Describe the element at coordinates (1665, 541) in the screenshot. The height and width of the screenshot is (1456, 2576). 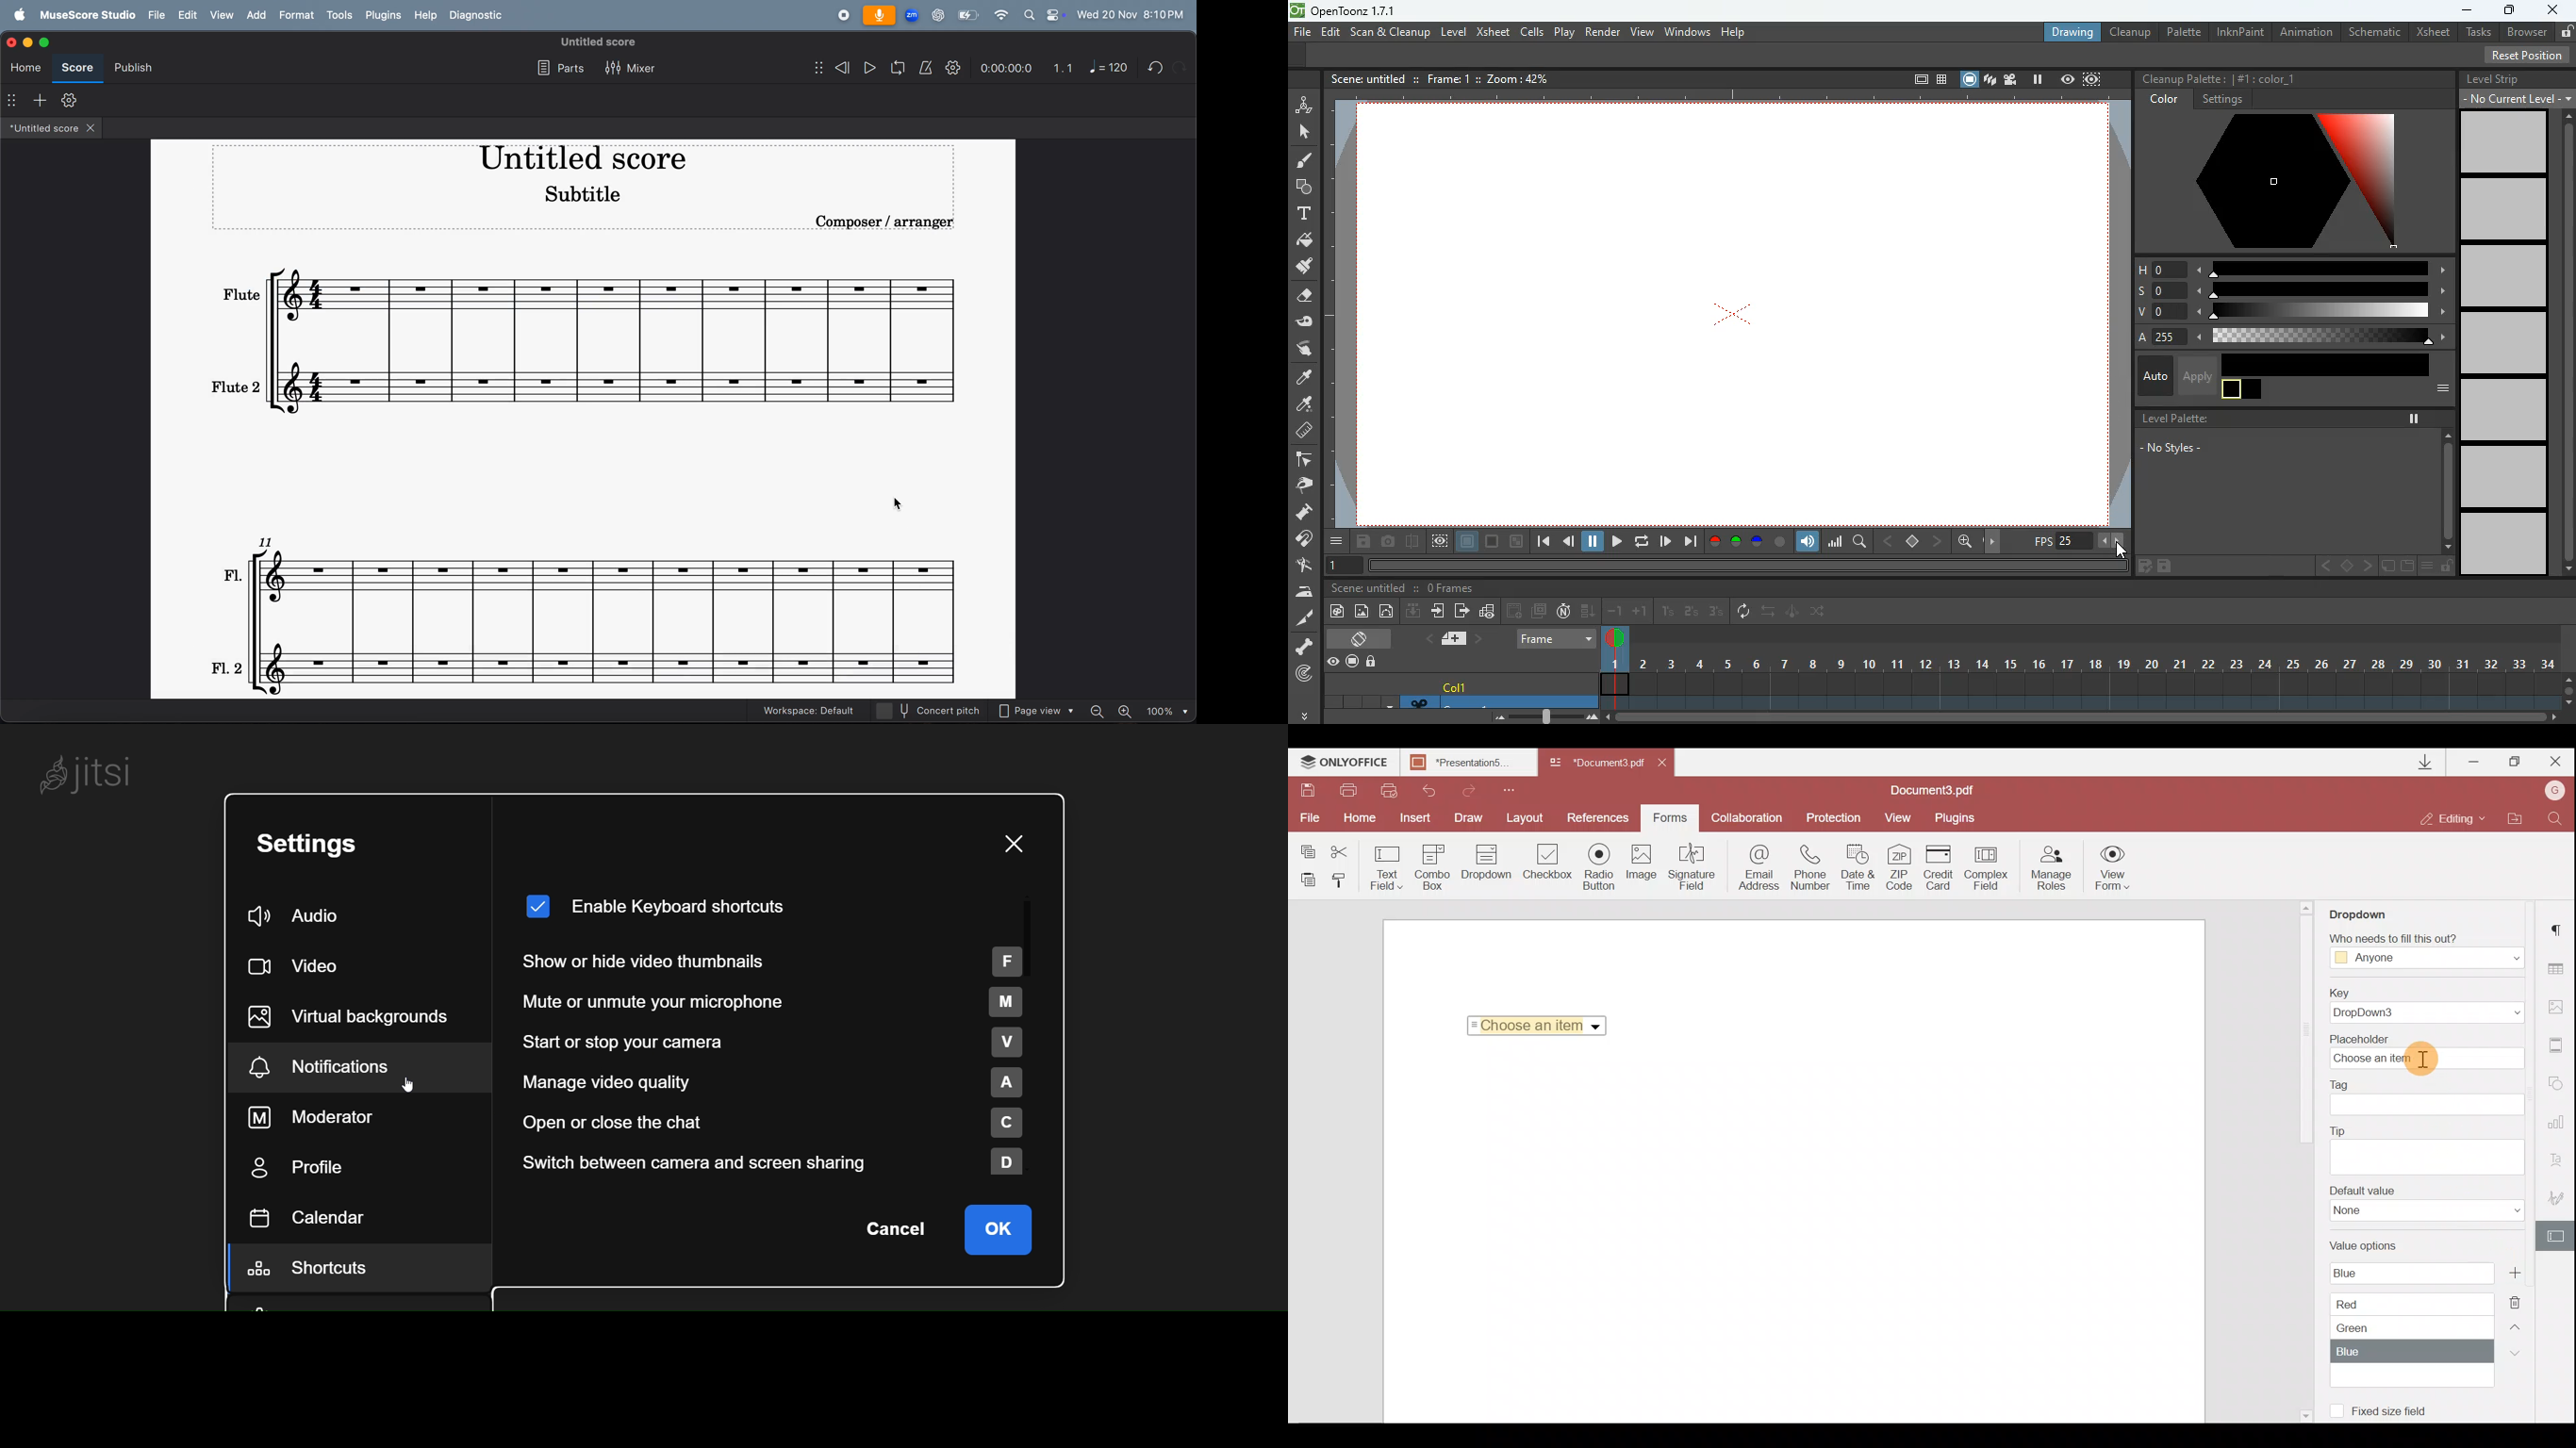
I see `forward` at that location.